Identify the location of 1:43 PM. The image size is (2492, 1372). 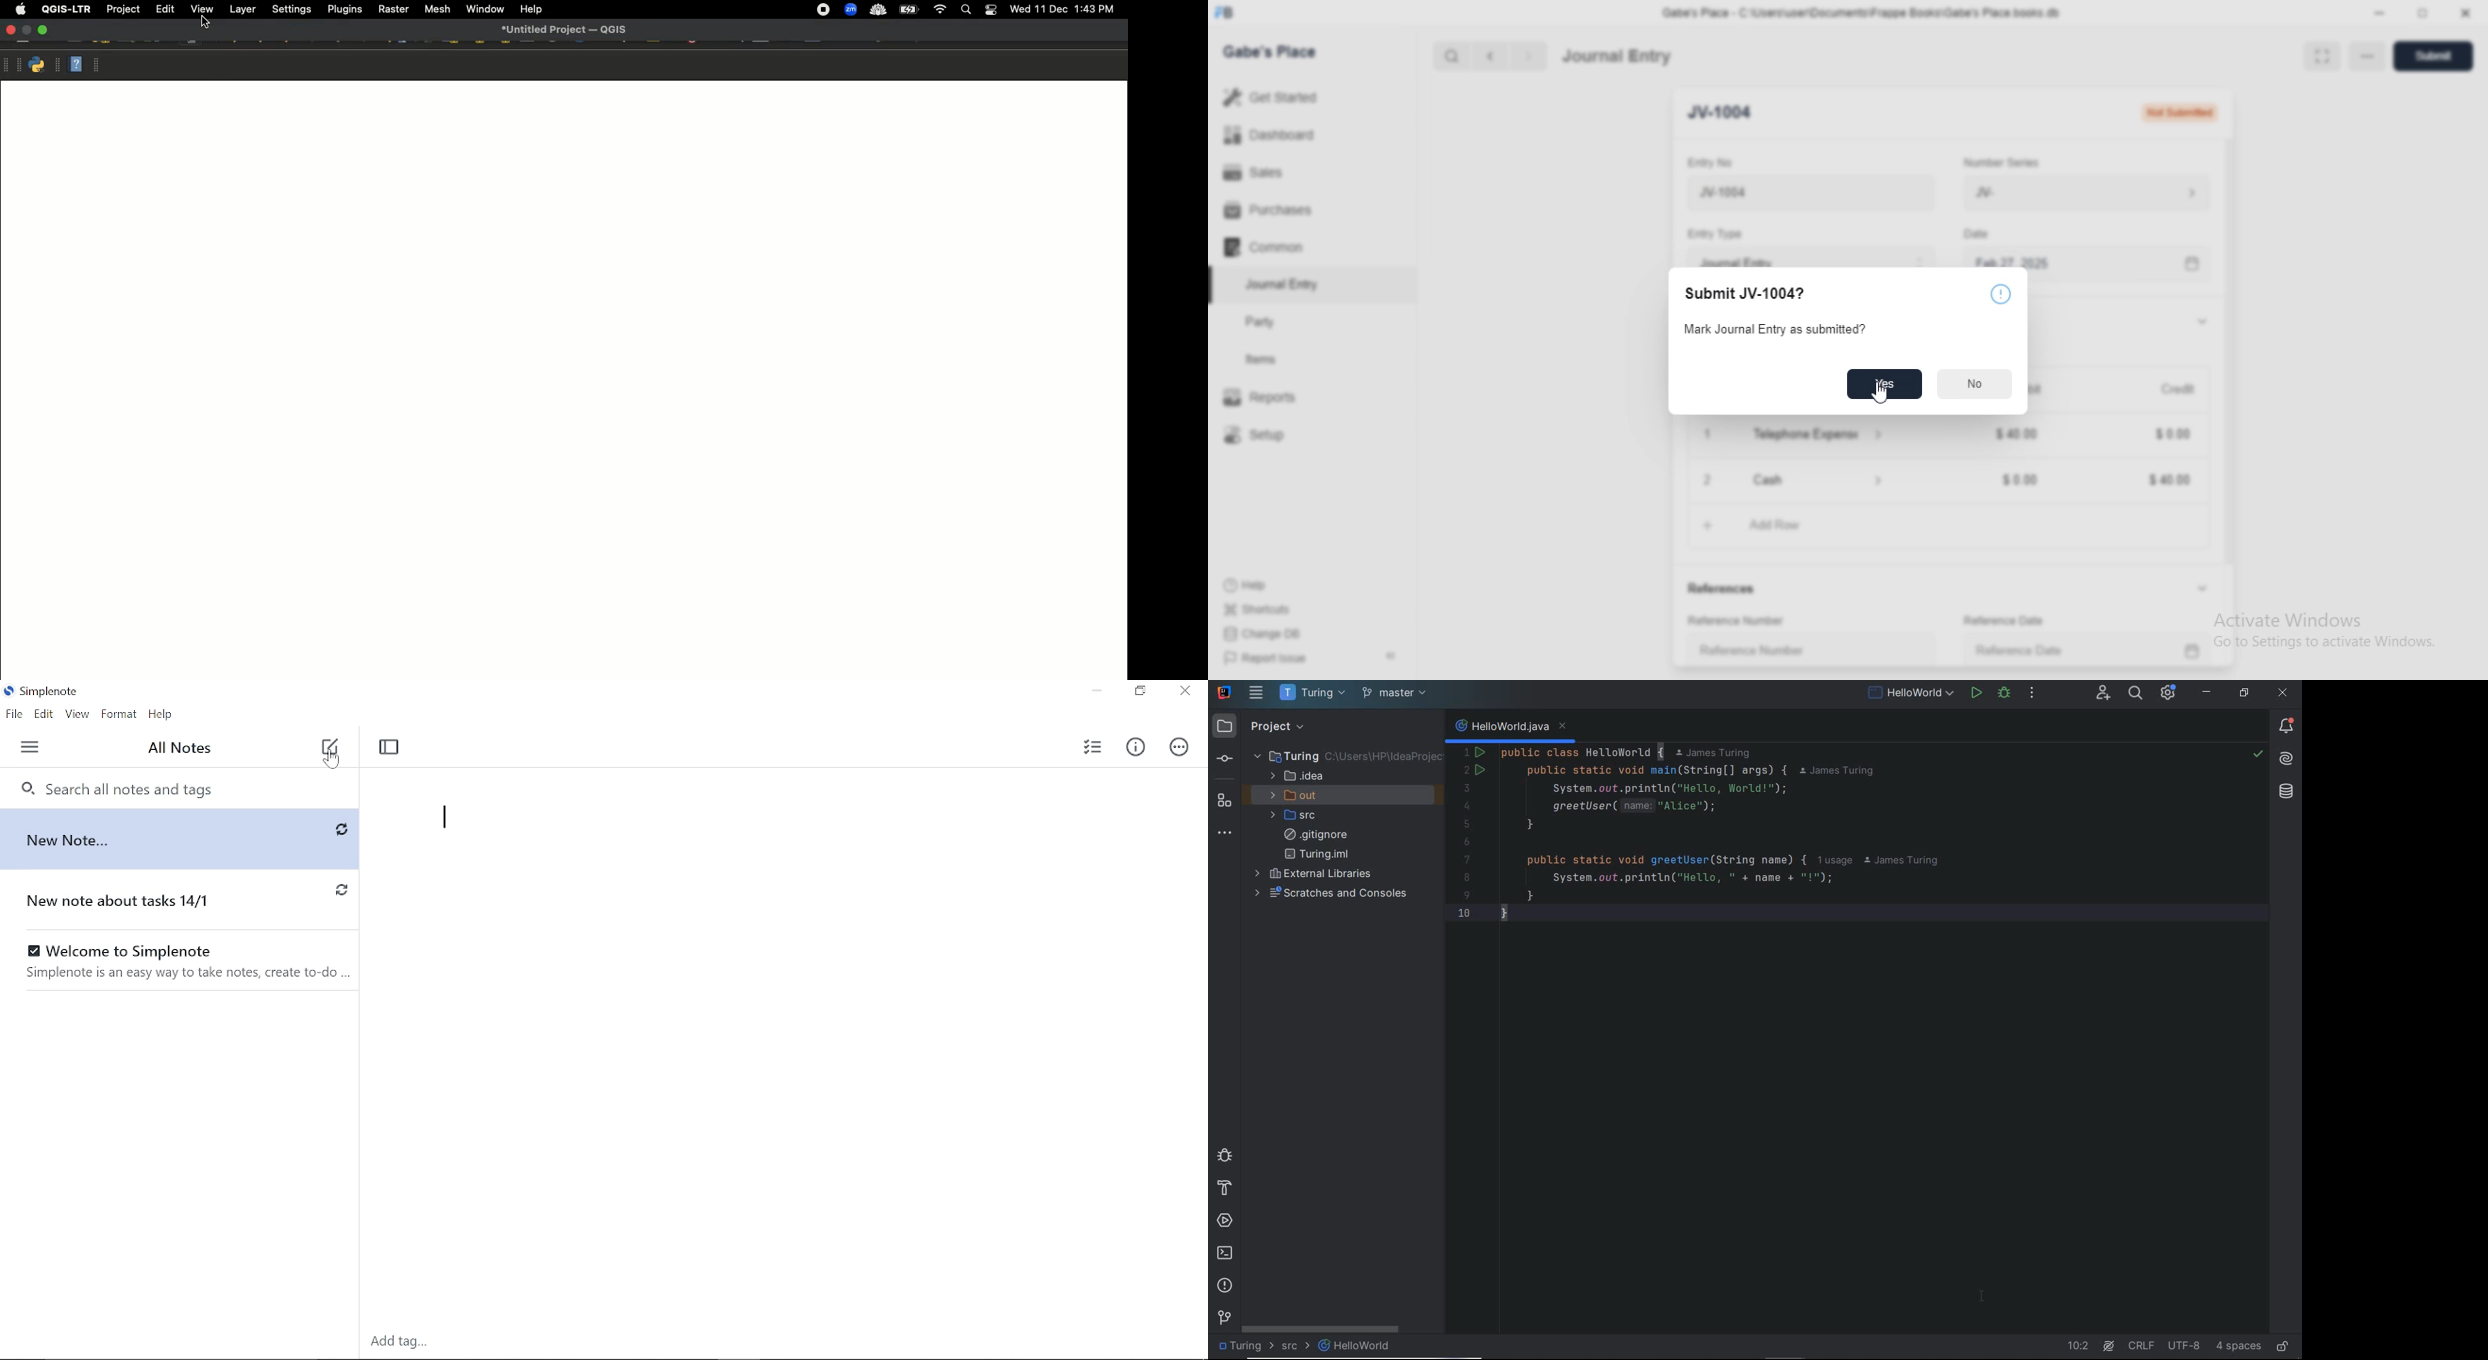
(1097, 9).